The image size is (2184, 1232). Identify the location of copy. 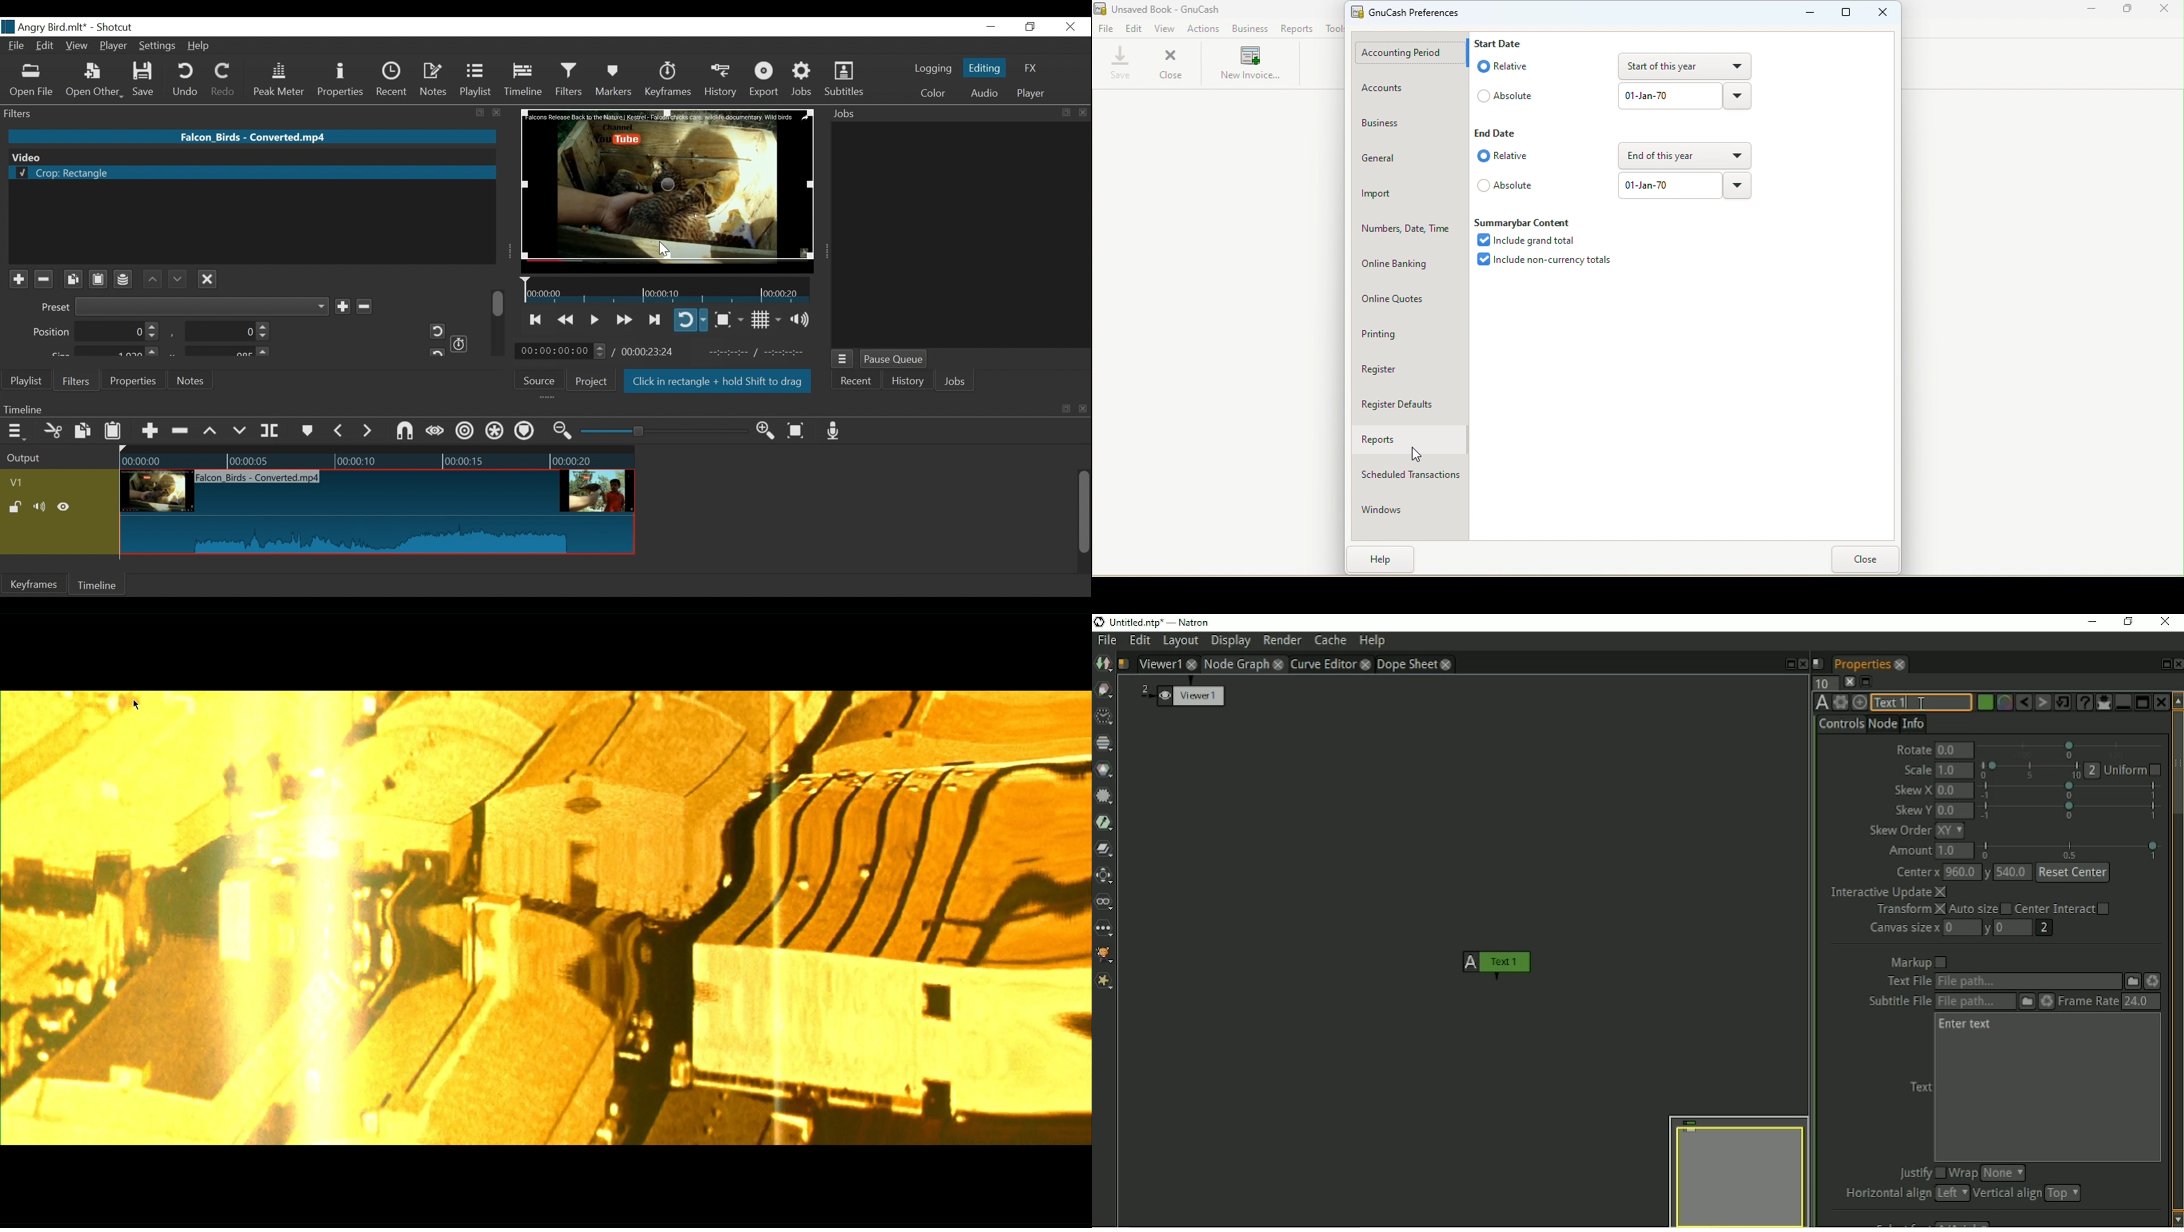
(1067, 409).